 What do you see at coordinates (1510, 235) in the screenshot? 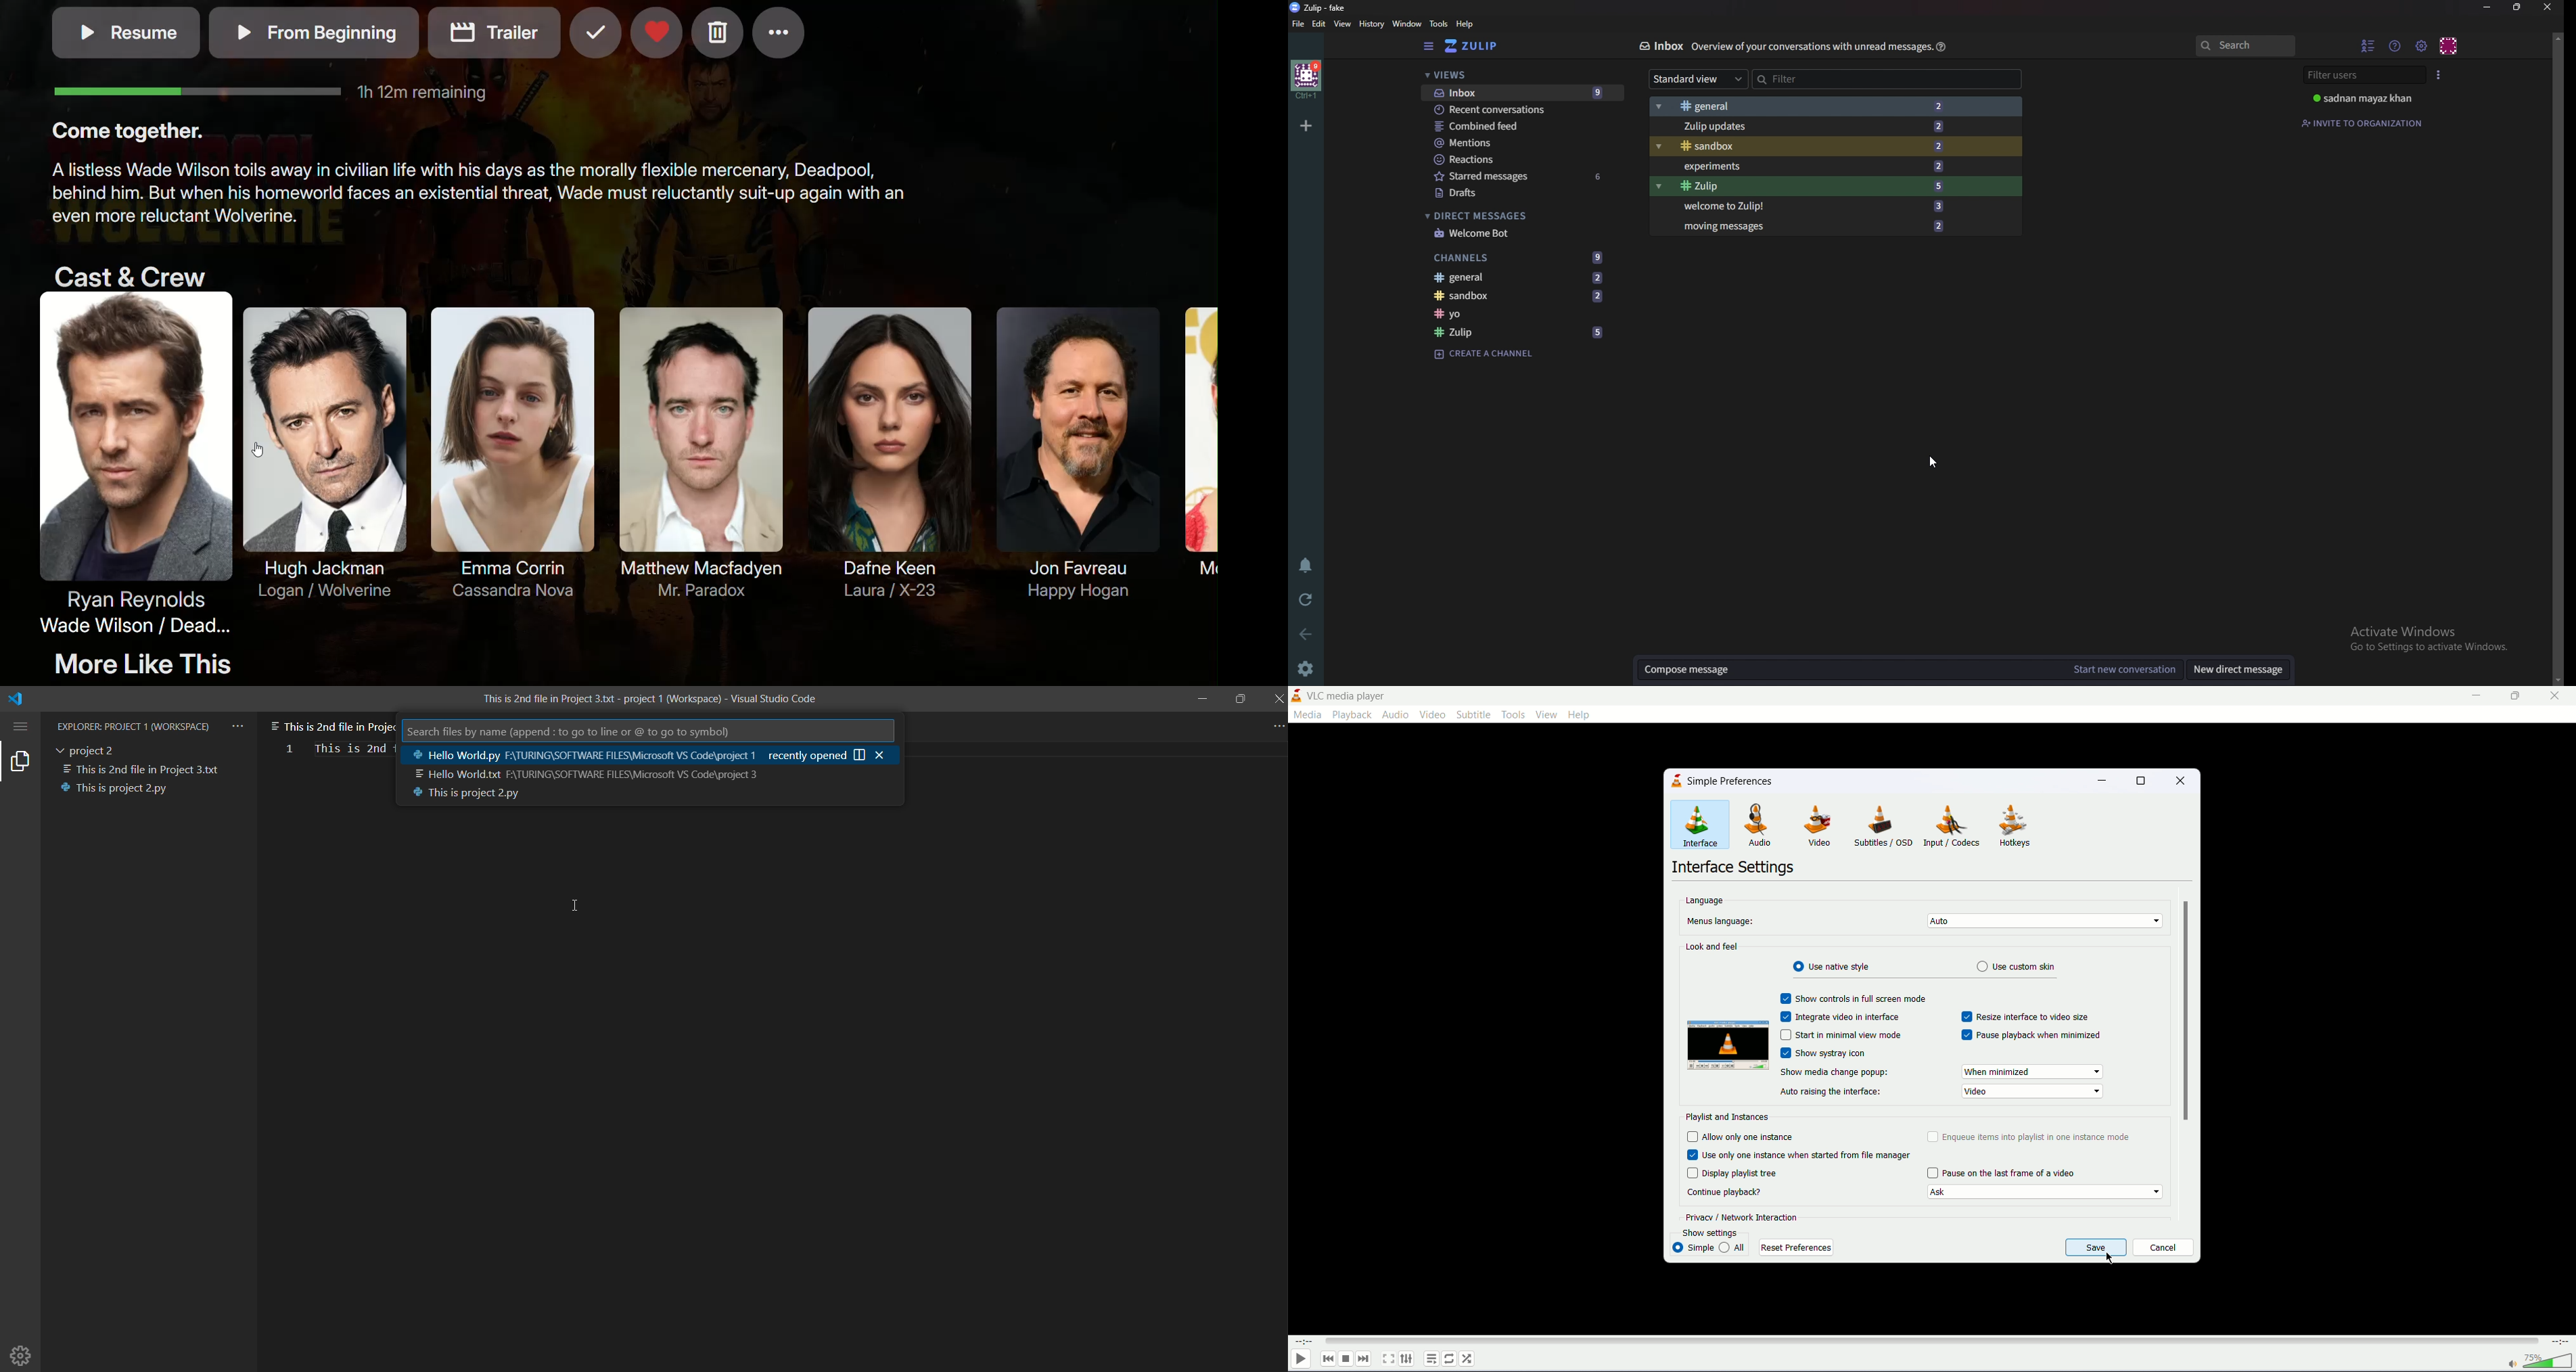
I see `Welcome bot` at bounding box center [1510, 235].